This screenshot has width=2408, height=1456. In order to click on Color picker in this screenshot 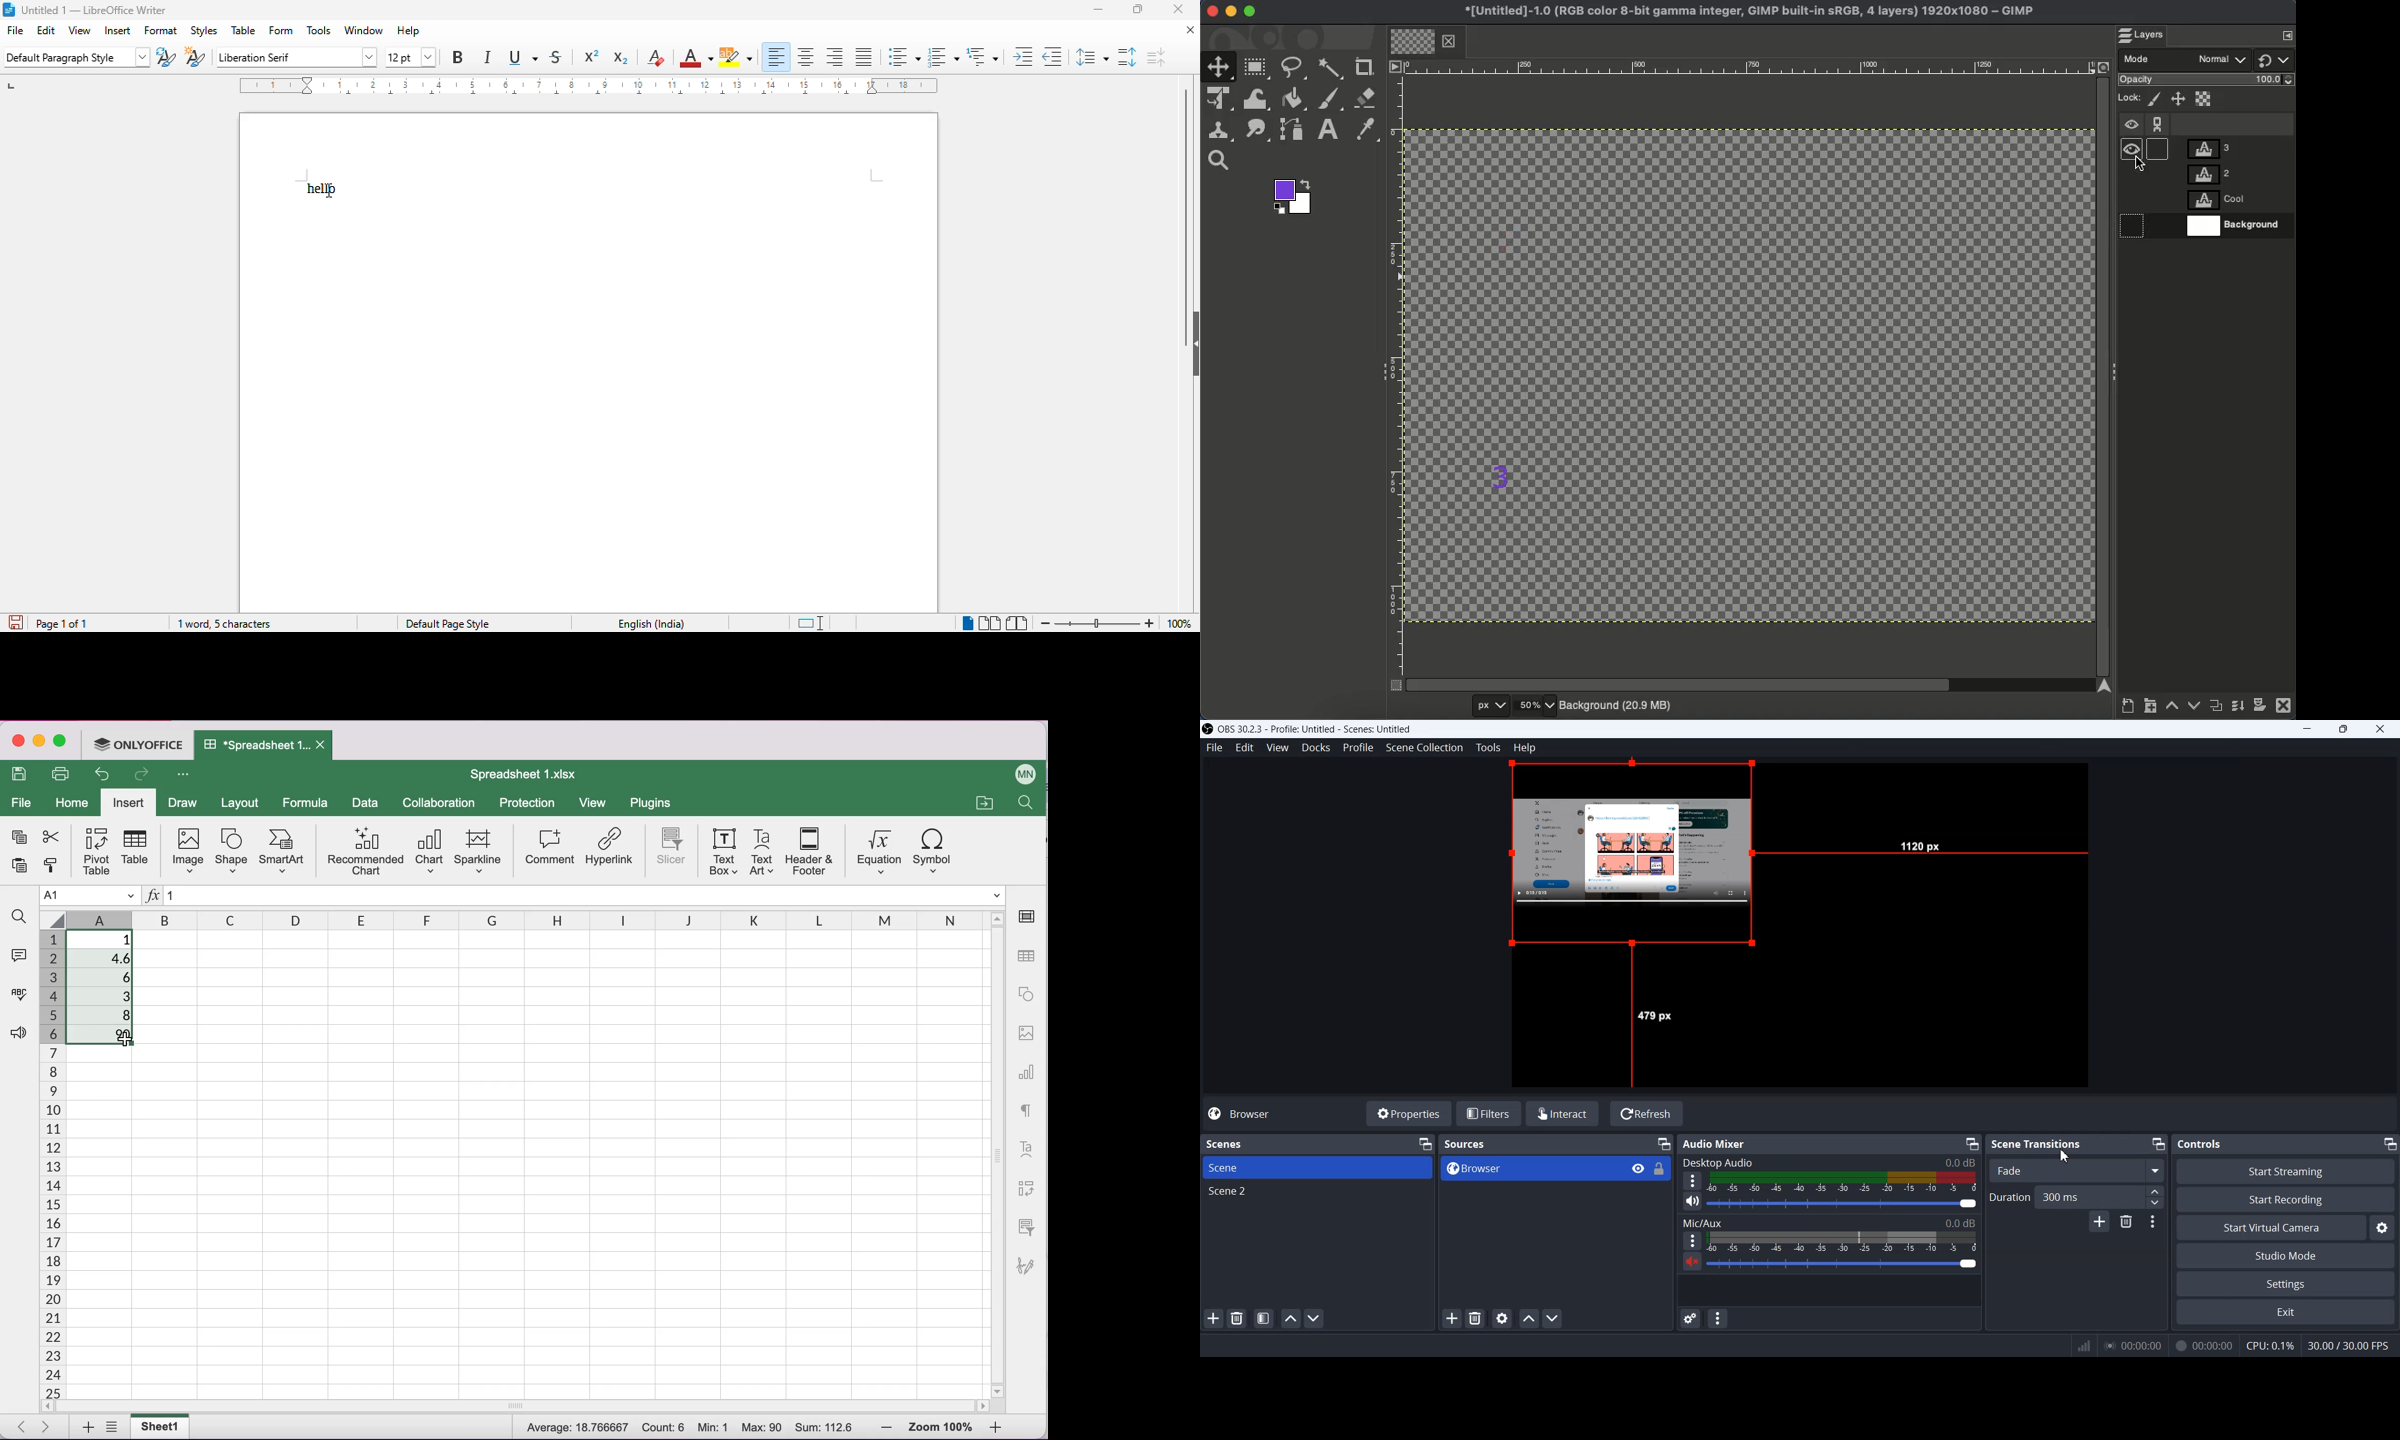, I will do `click(1368, 131)`.